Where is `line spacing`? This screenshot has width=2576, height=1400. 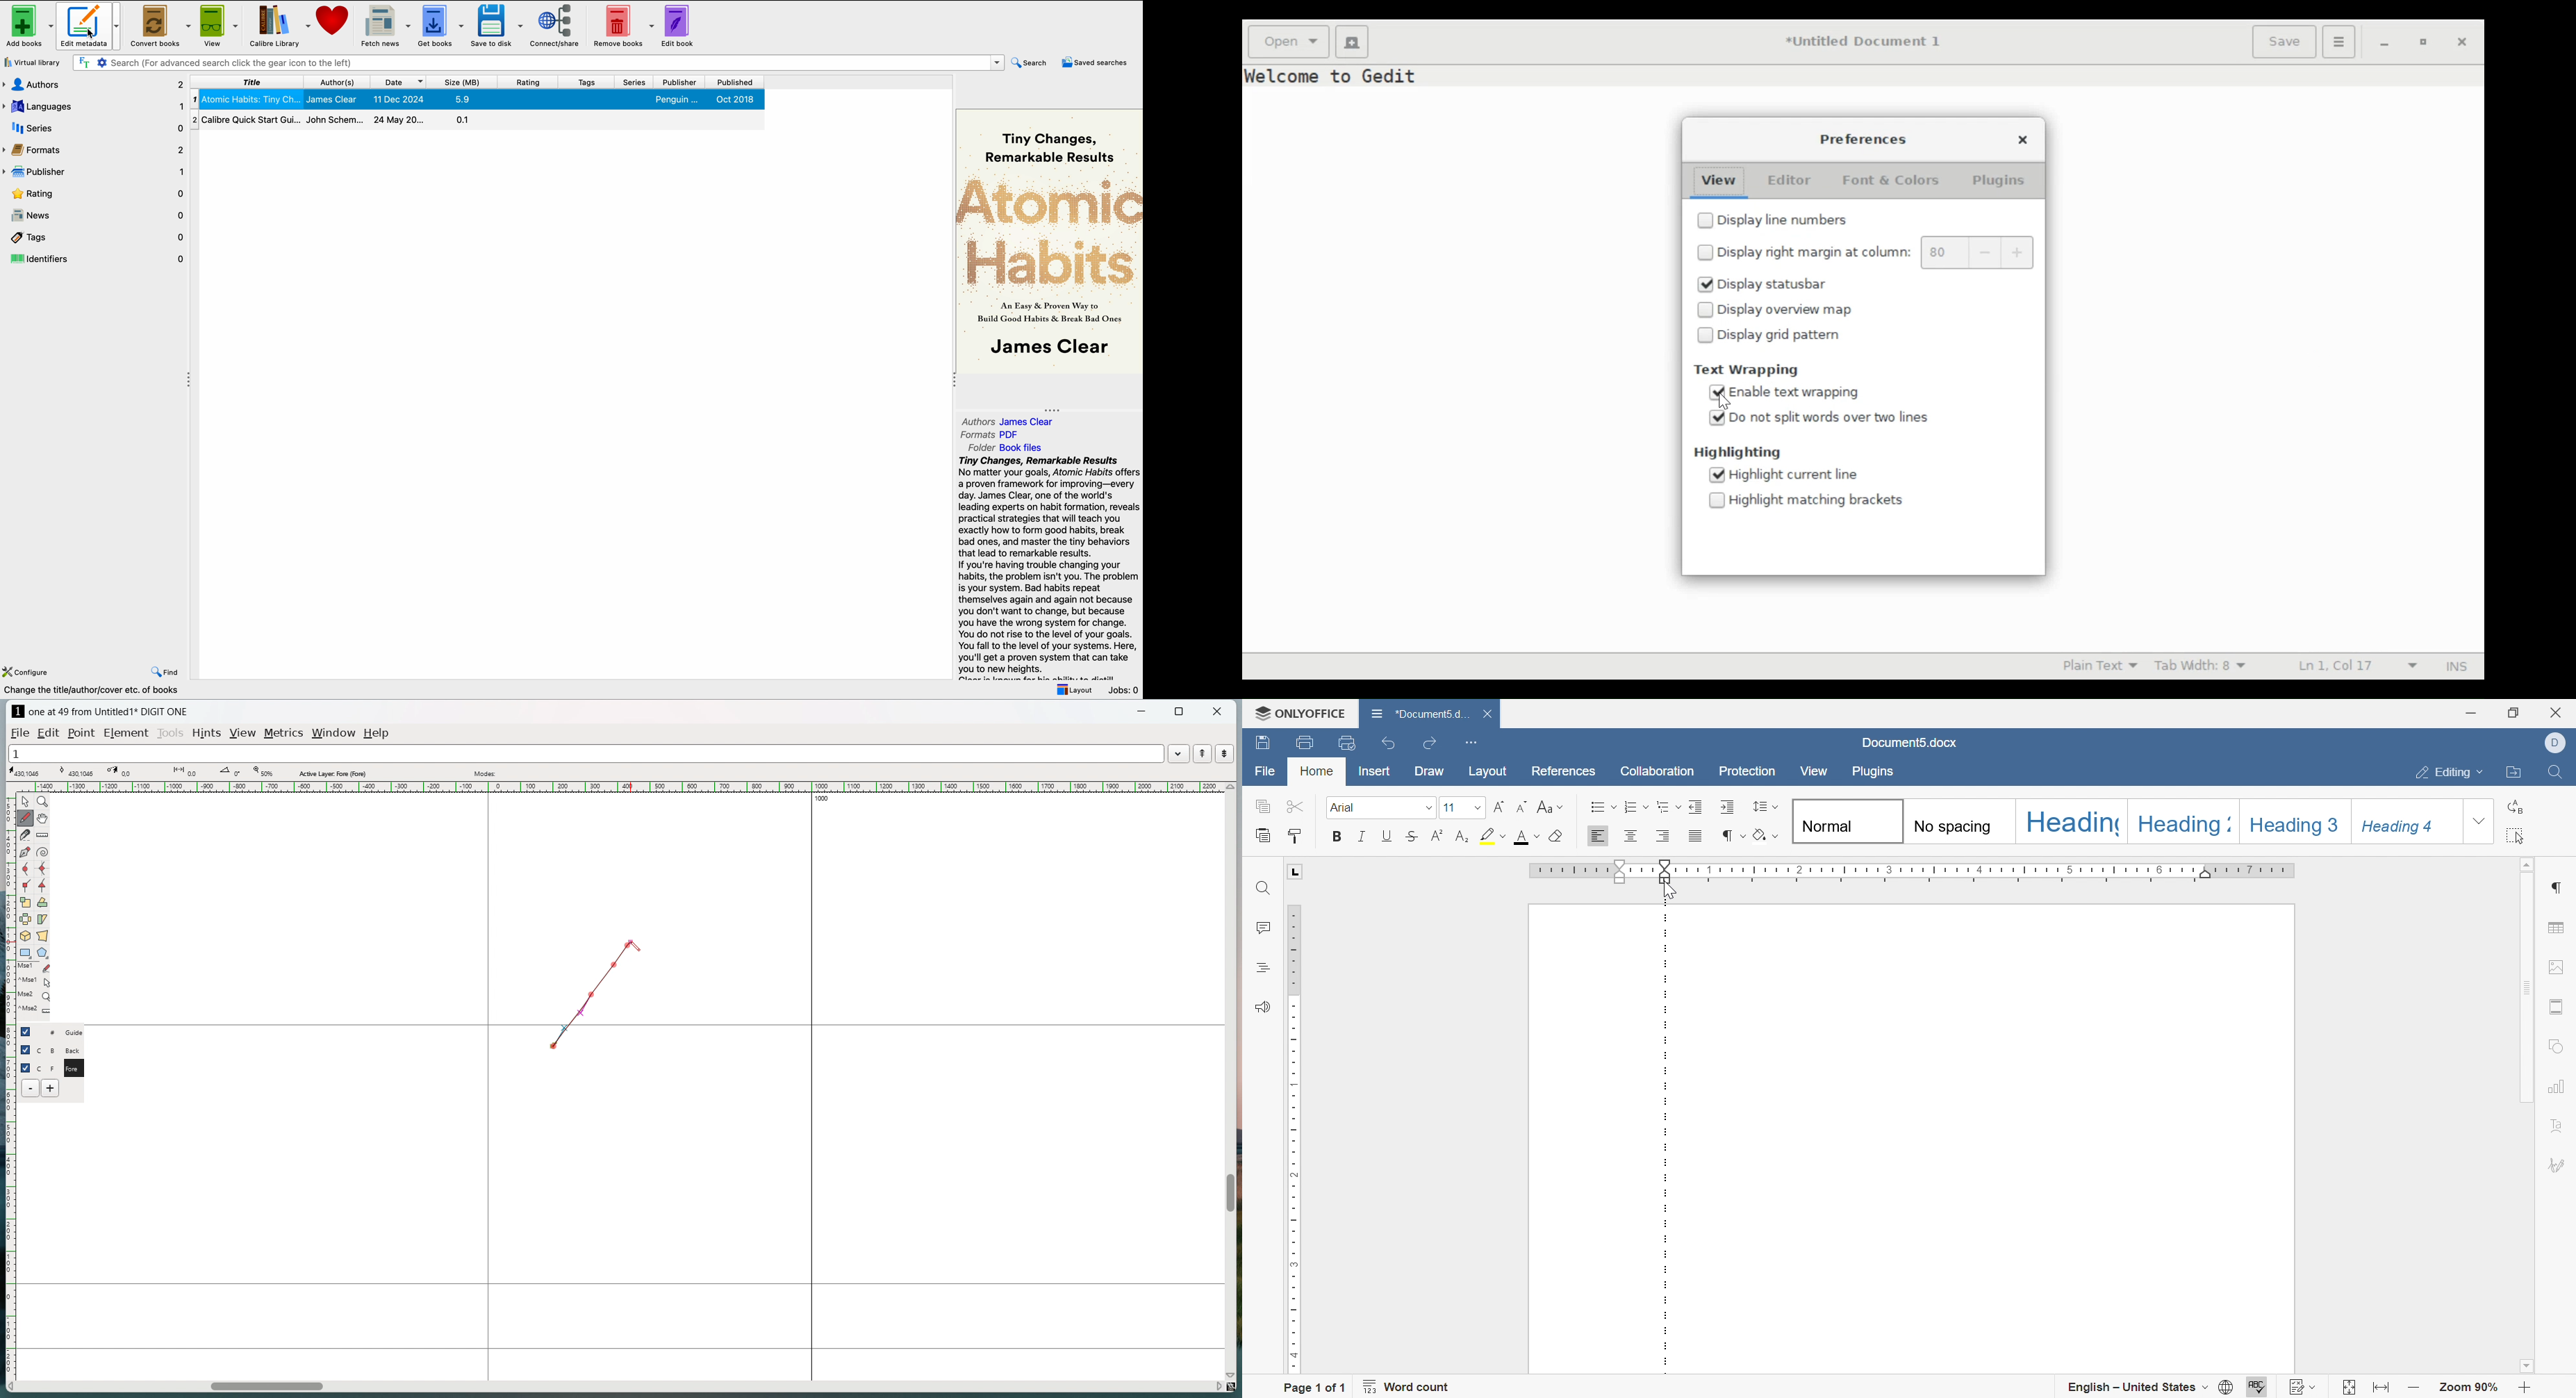 line spacing is located at coordinates (1765, 805).